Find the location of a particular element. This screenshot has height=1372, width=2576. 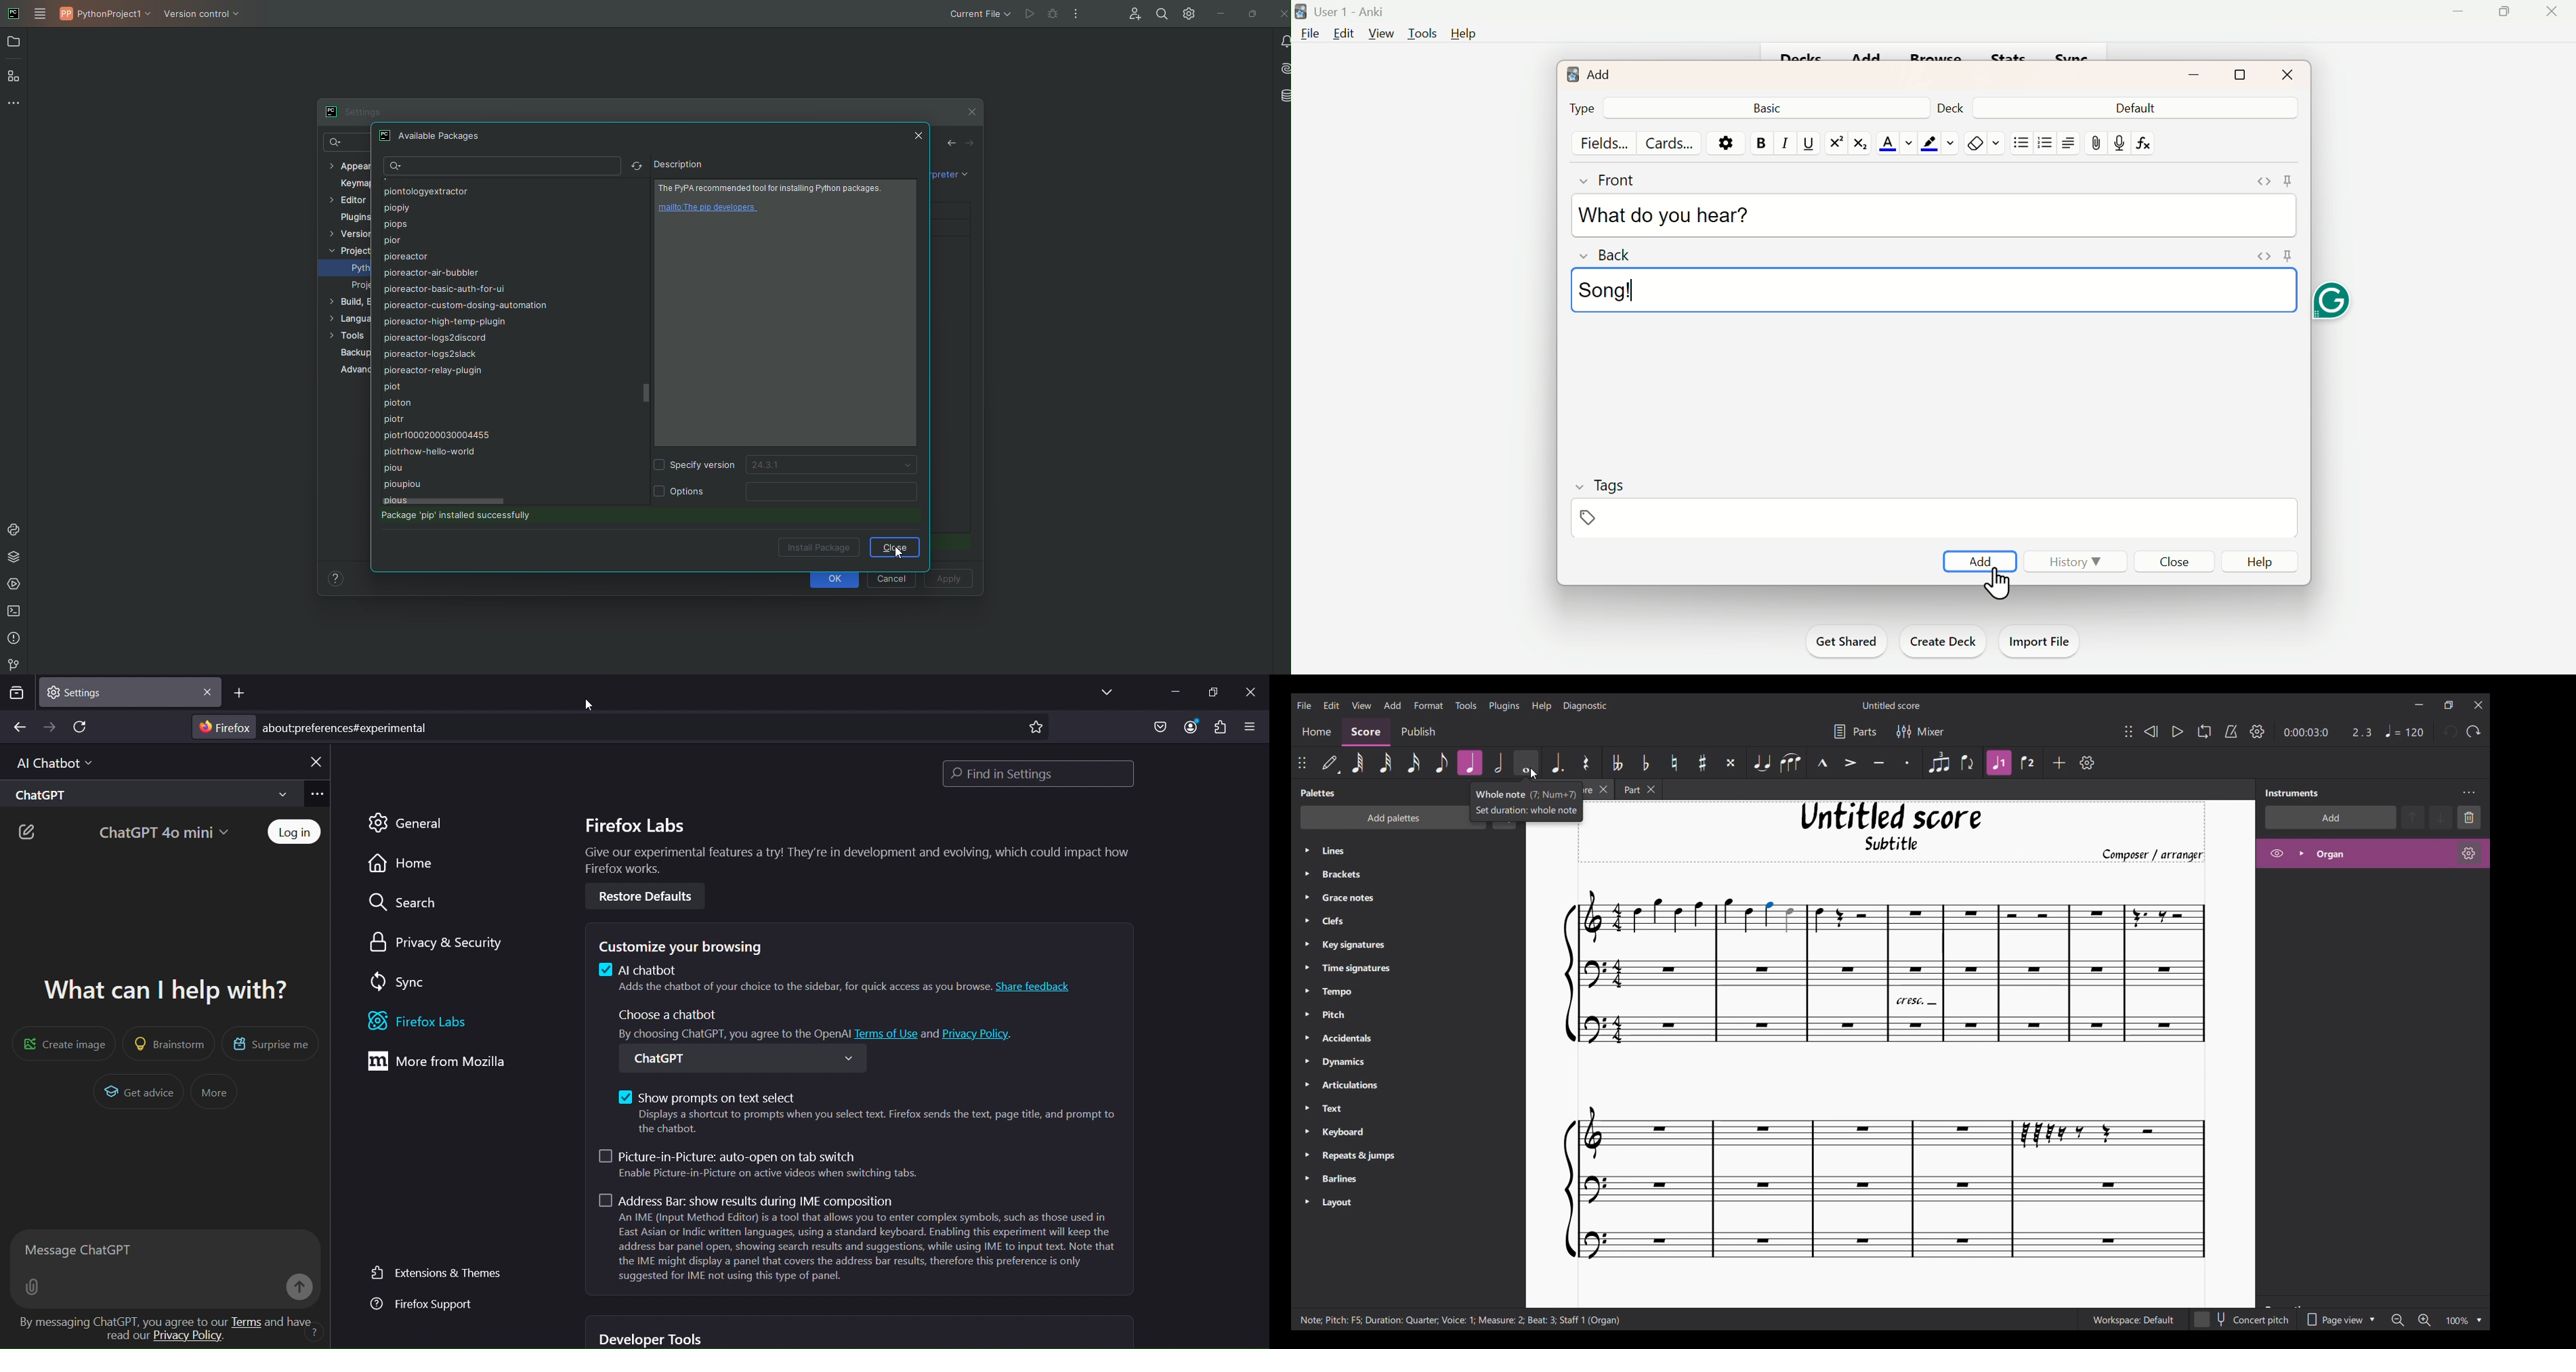

attach files is located at coordinates (35, 1288).